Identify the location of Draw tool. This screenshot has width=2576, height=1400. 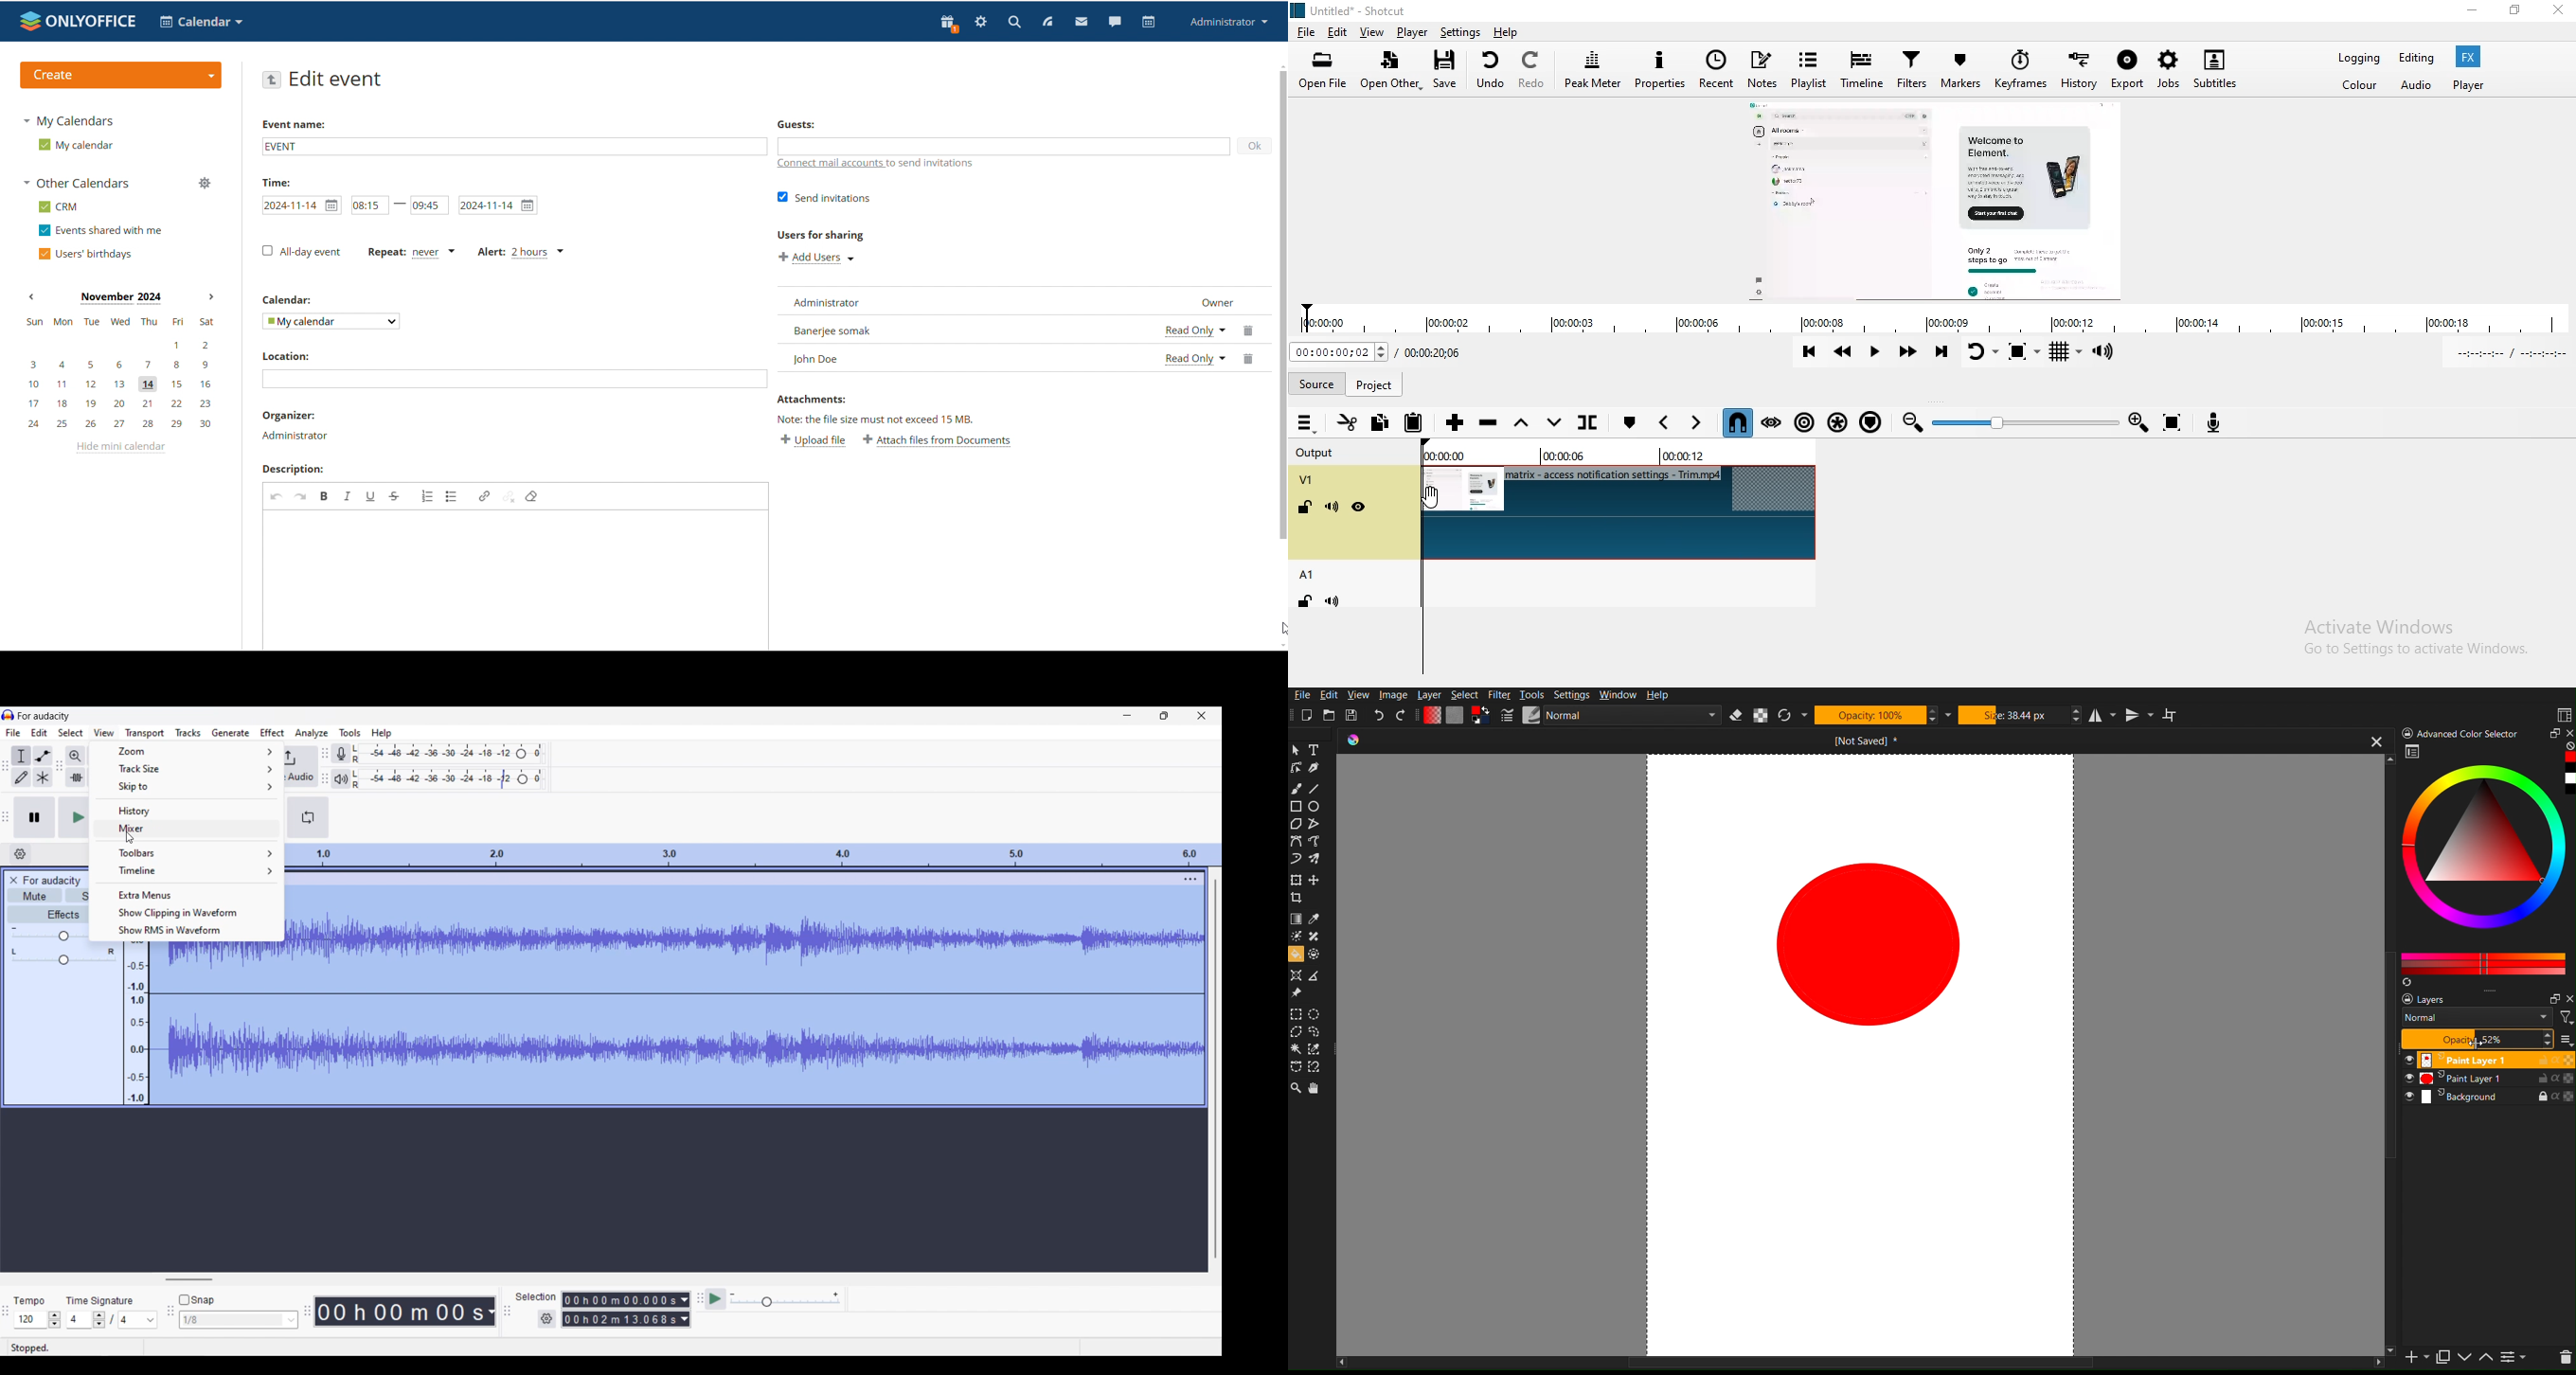
(22, 777).